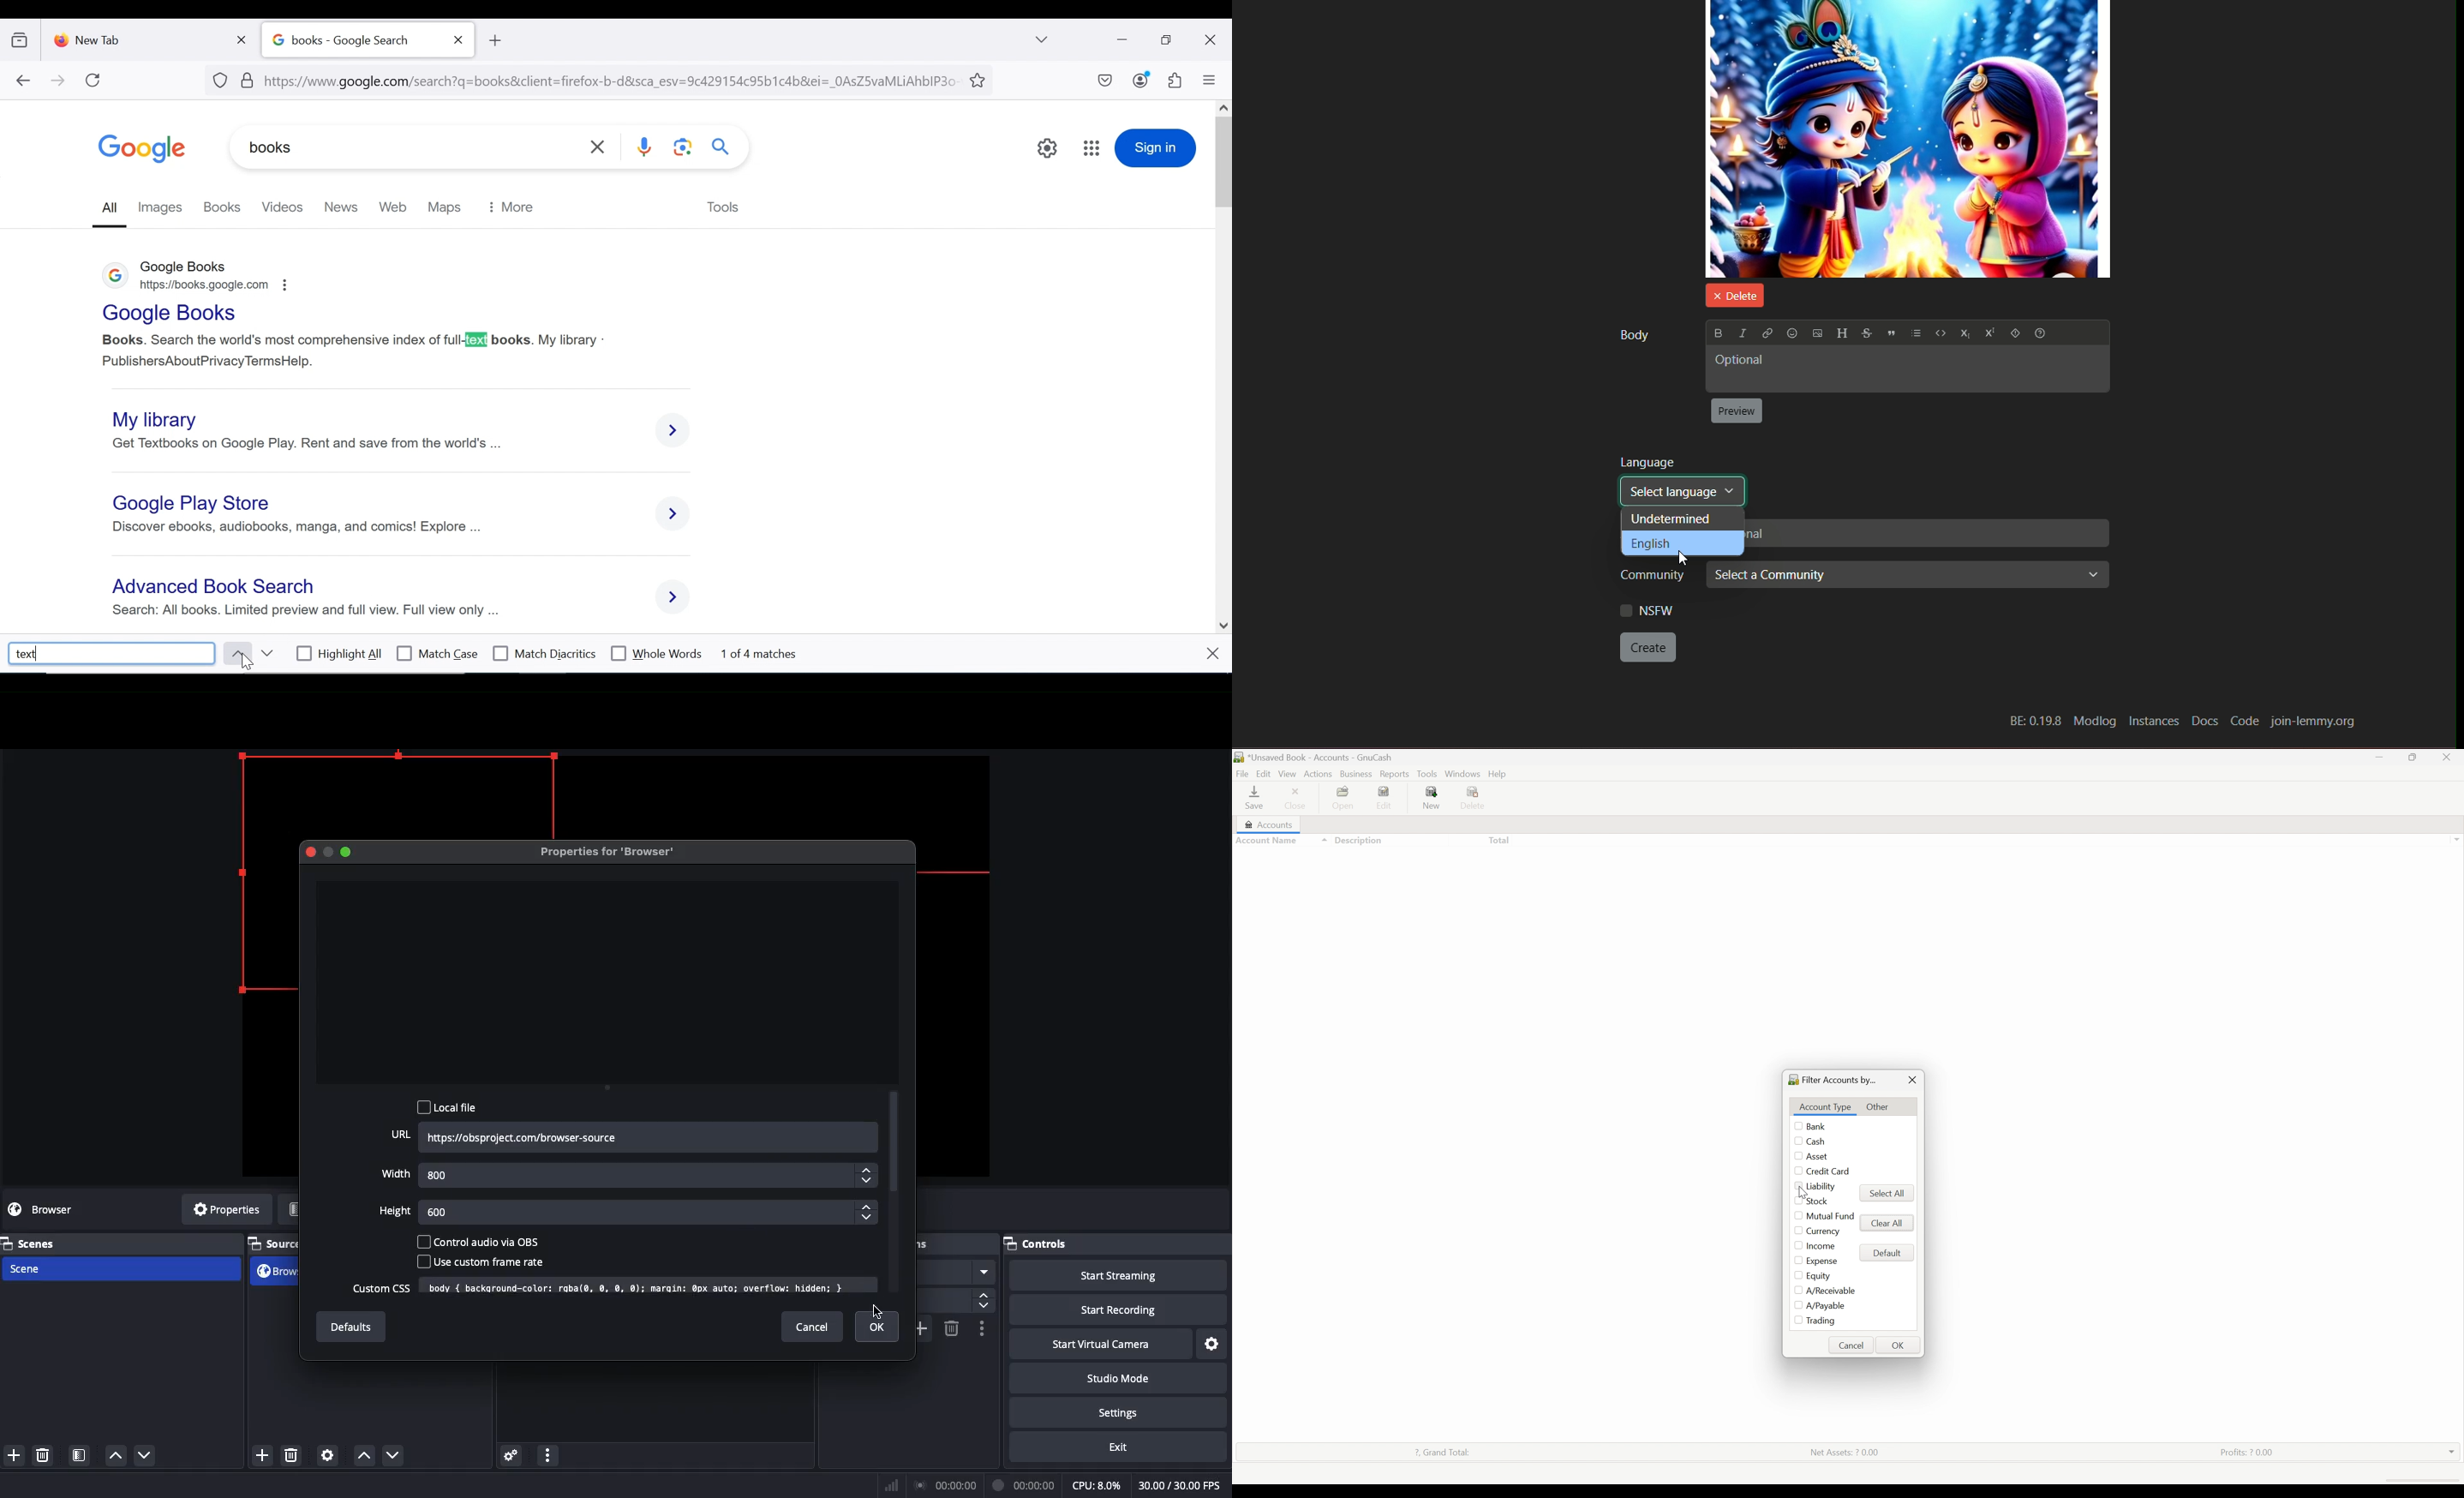 The height and width of the screenshot is (1512, 2464). What do you see at coordinates (761, 655) in the screenshot?
I see `1 of 4 matces` at bounding box center [761, 655].